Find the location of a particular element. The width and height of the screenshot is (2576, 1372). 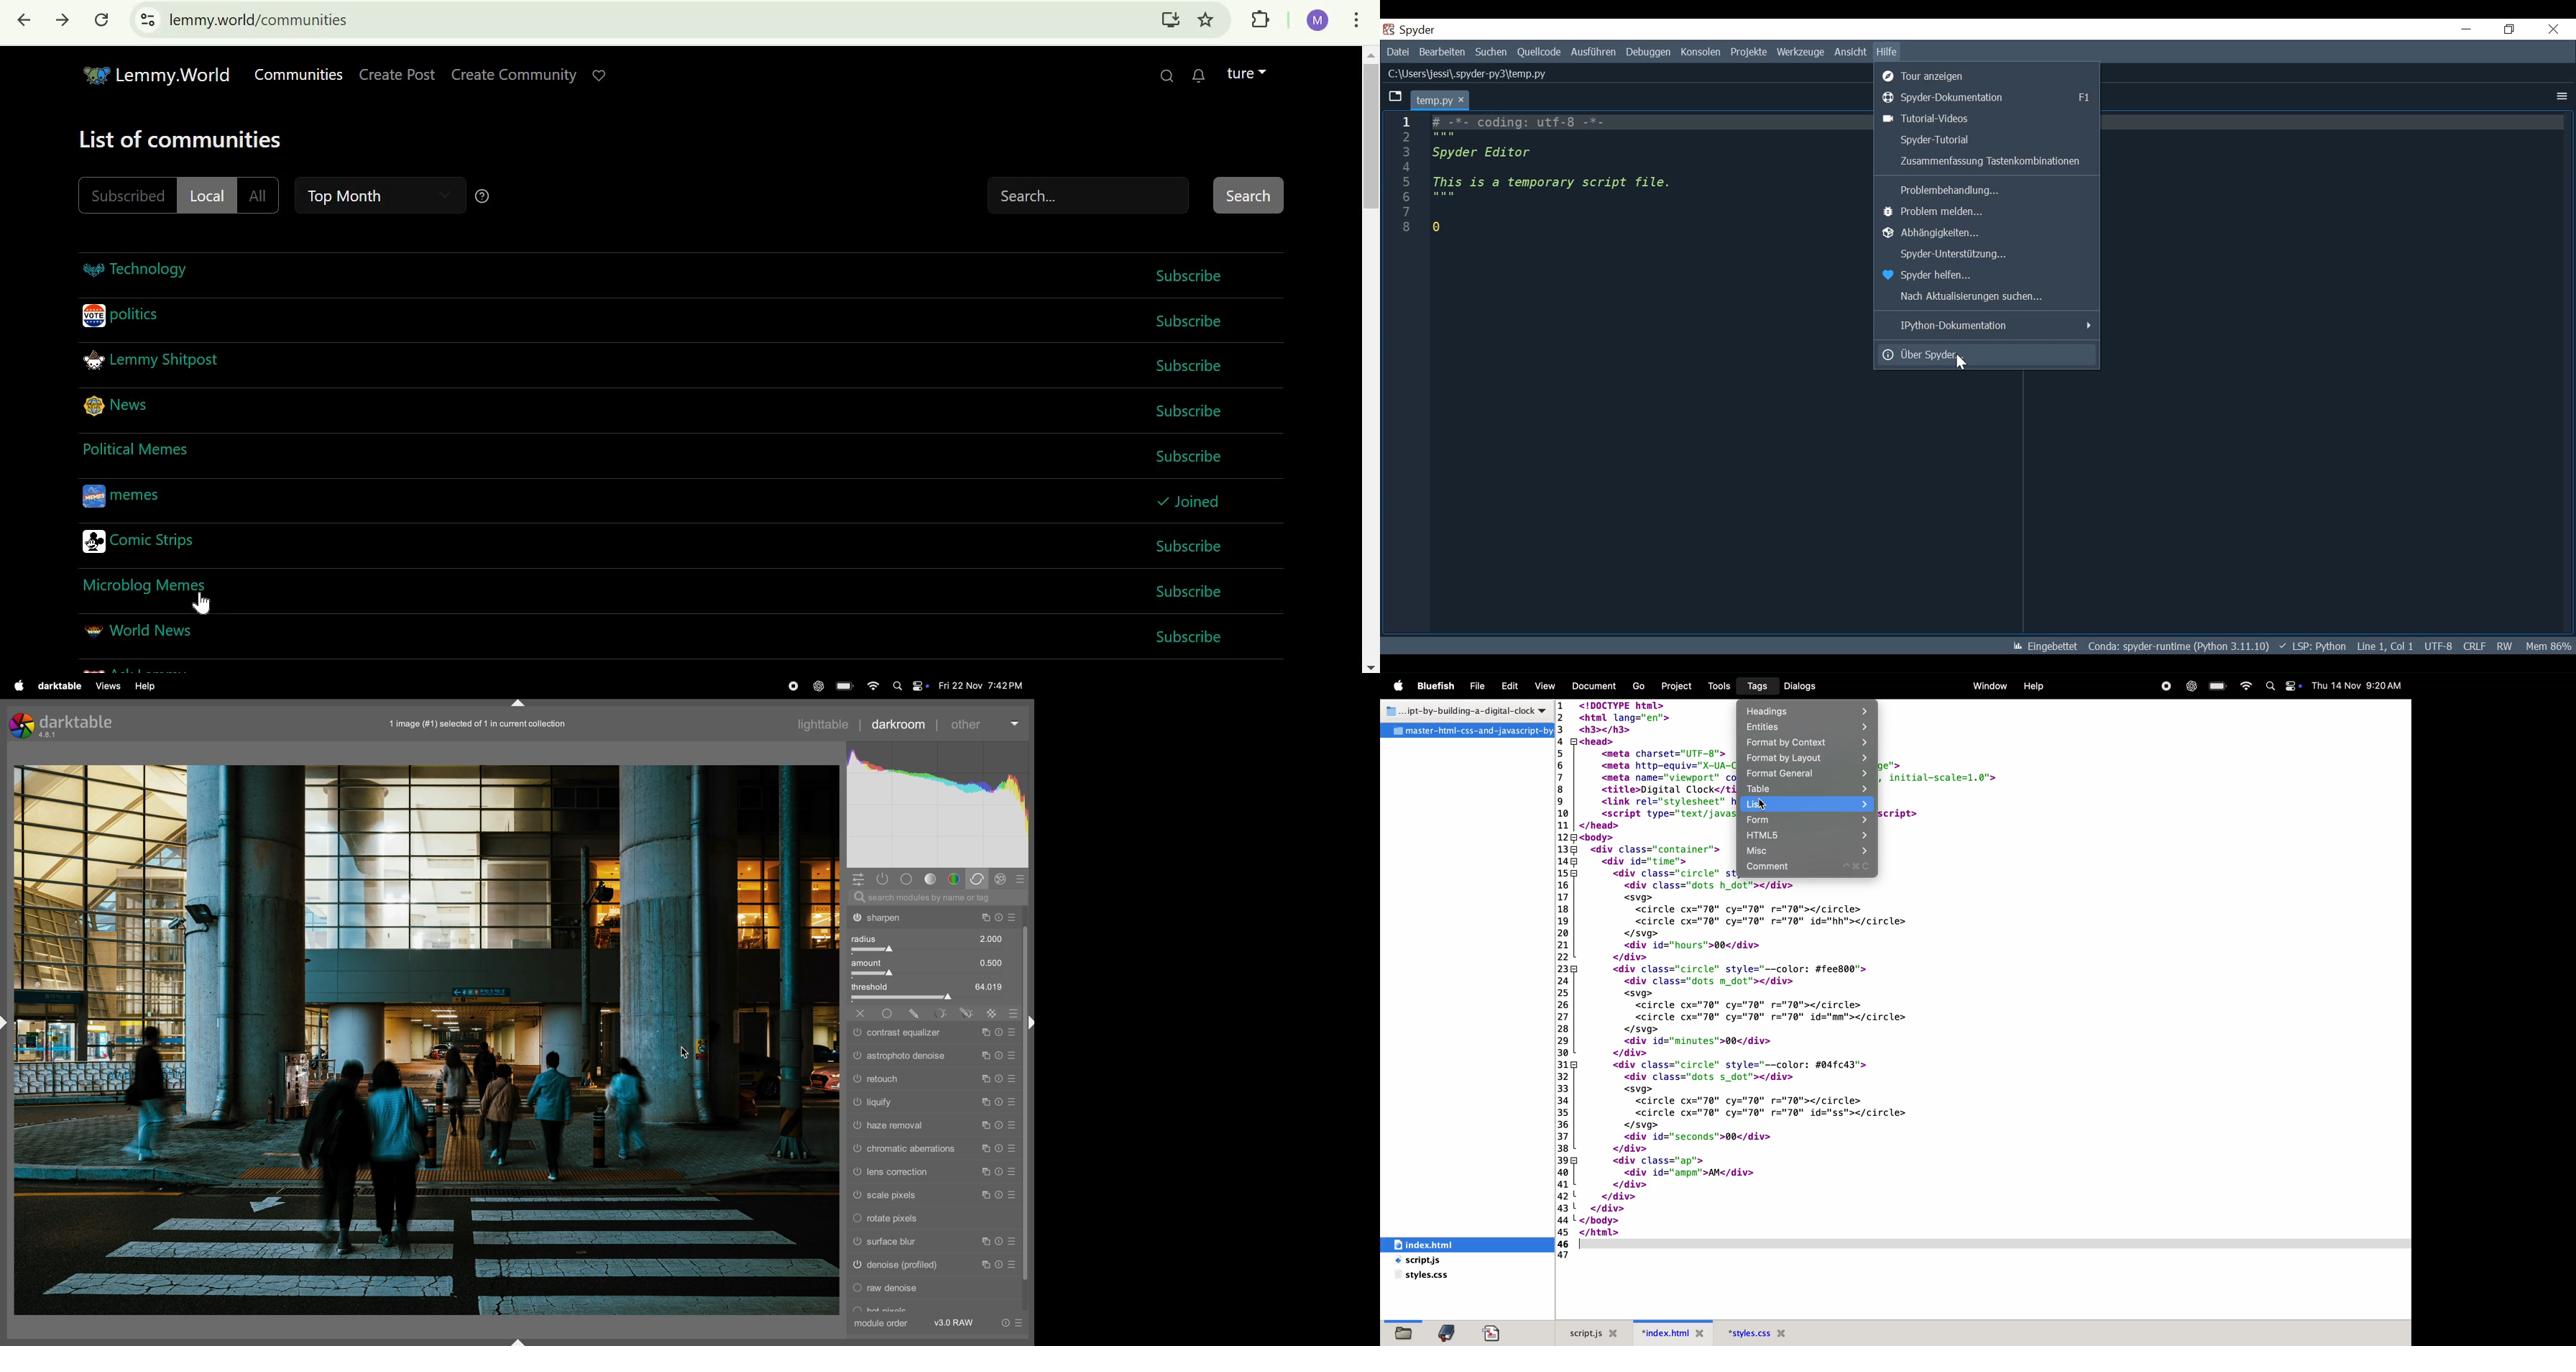

code block is located at coordinates (1759, 1059).